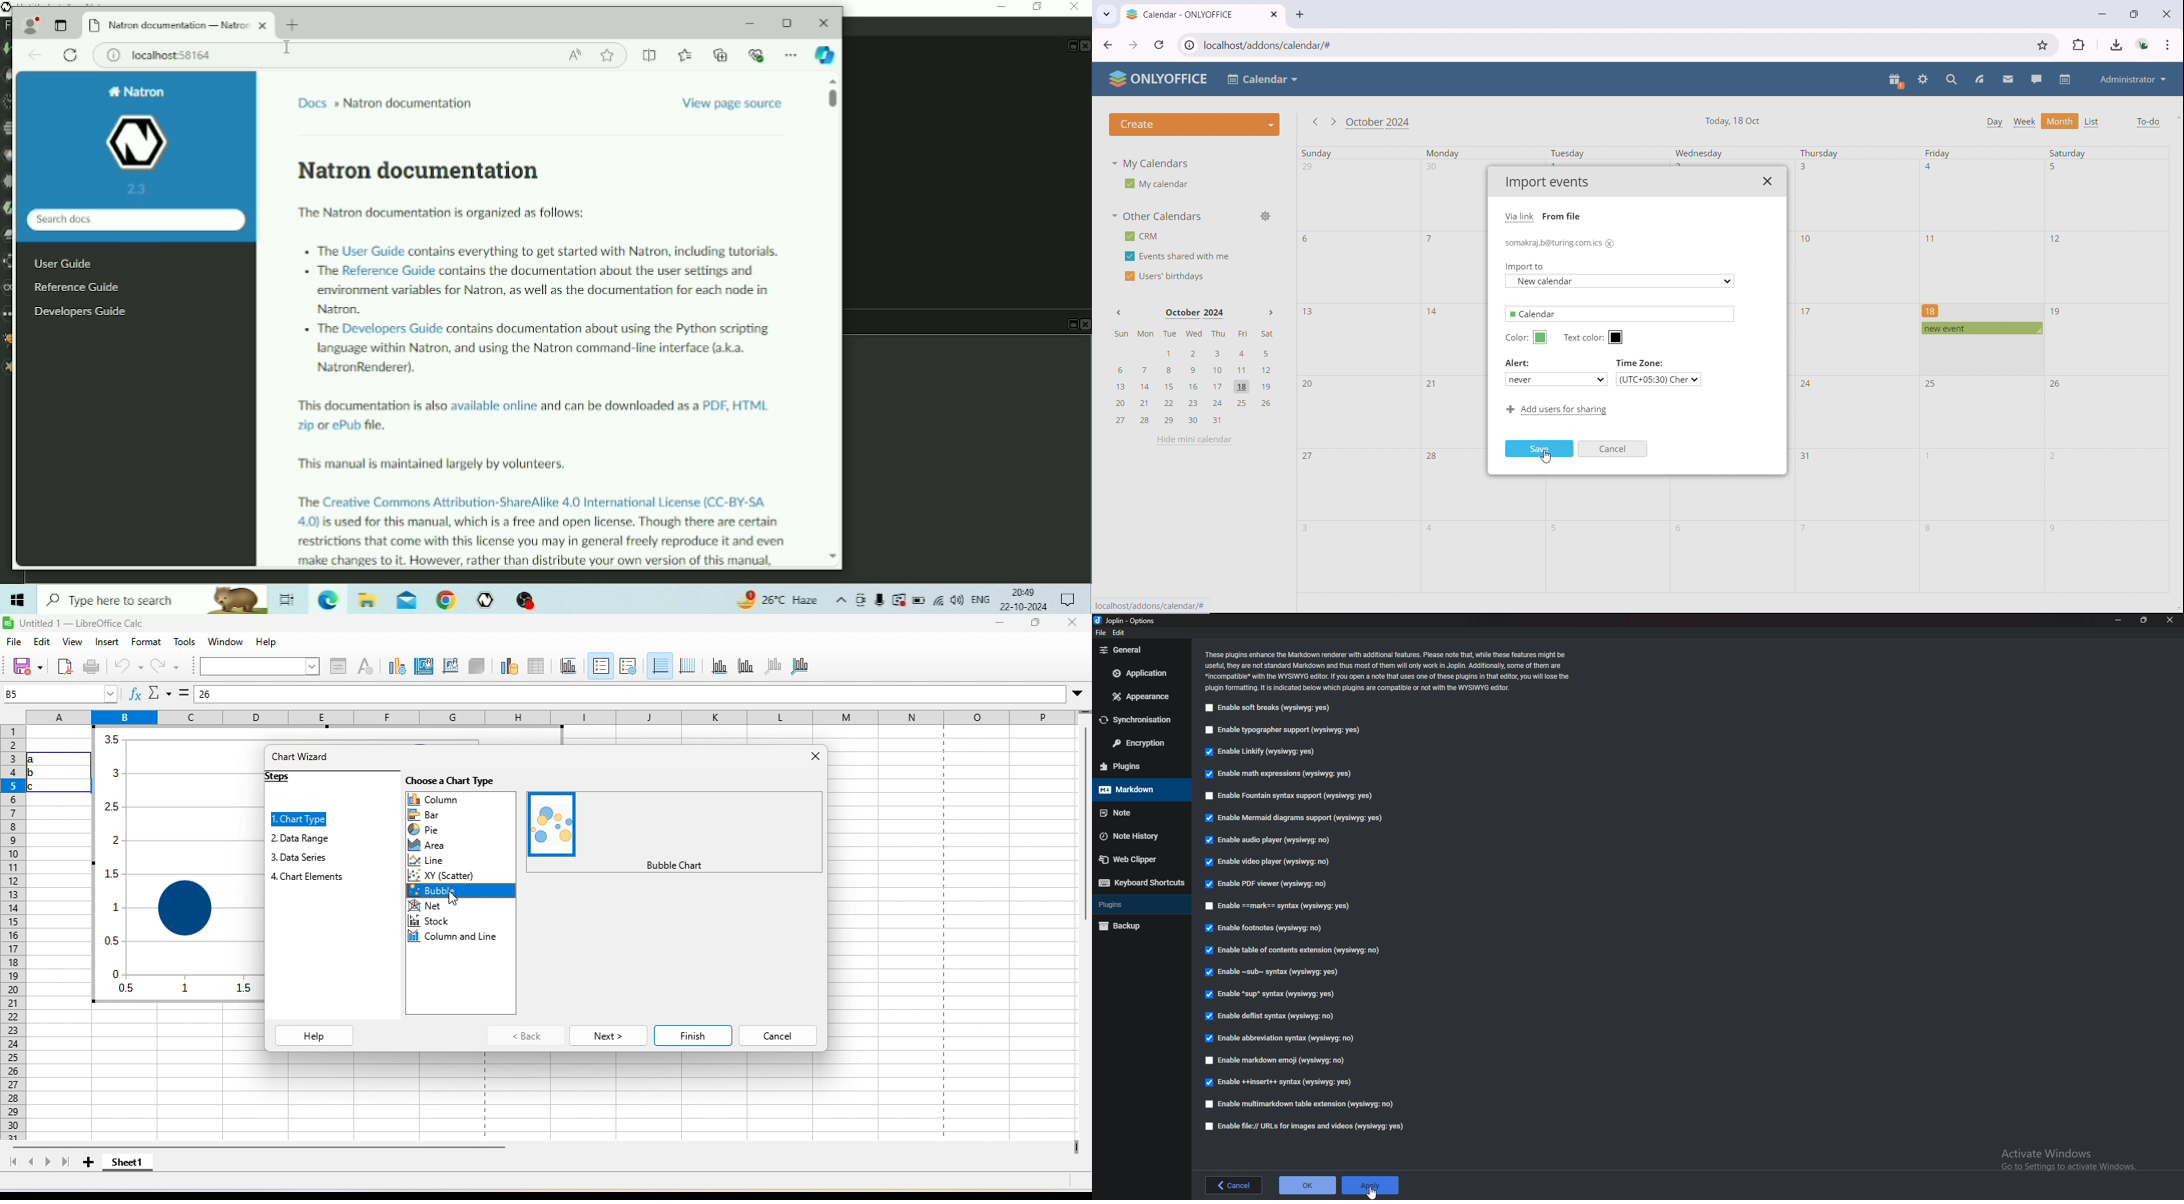 This screenshot has width=2184, height=1204. I want to click on Enable fountain syntax support, so click(1290, 794).